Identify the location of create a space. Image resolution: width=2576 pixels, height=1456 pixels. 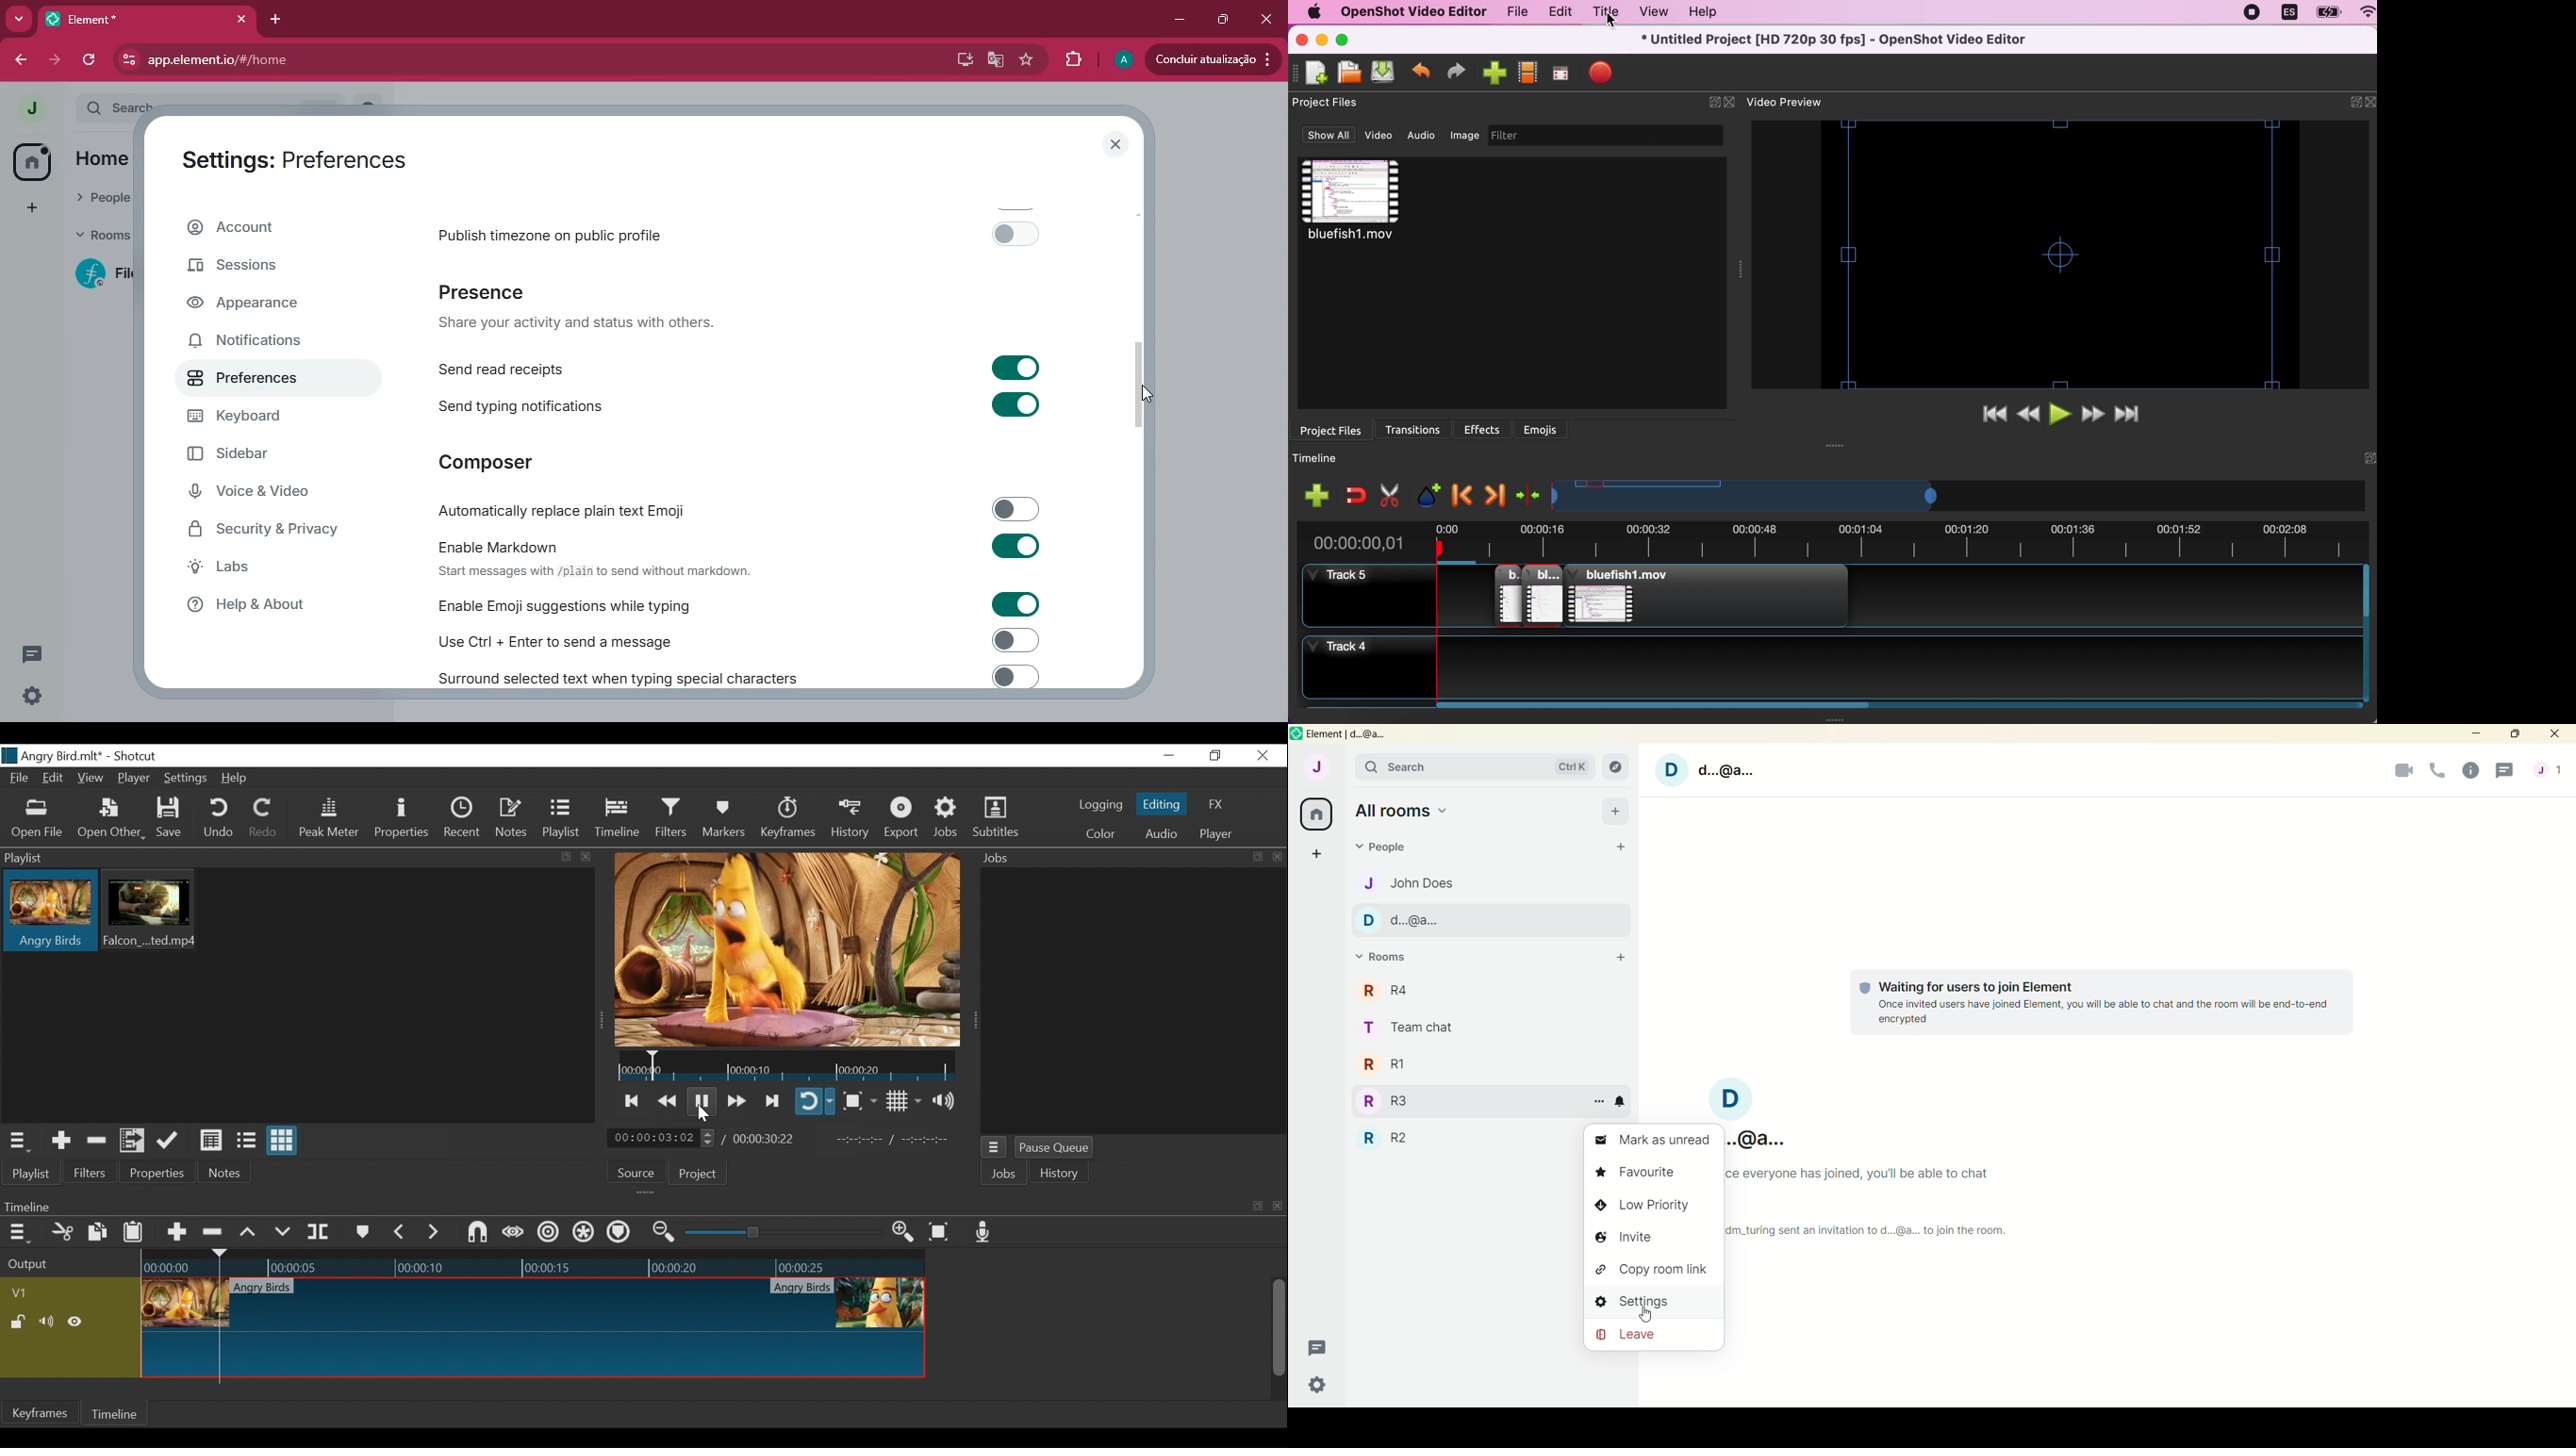
(1315, 853).